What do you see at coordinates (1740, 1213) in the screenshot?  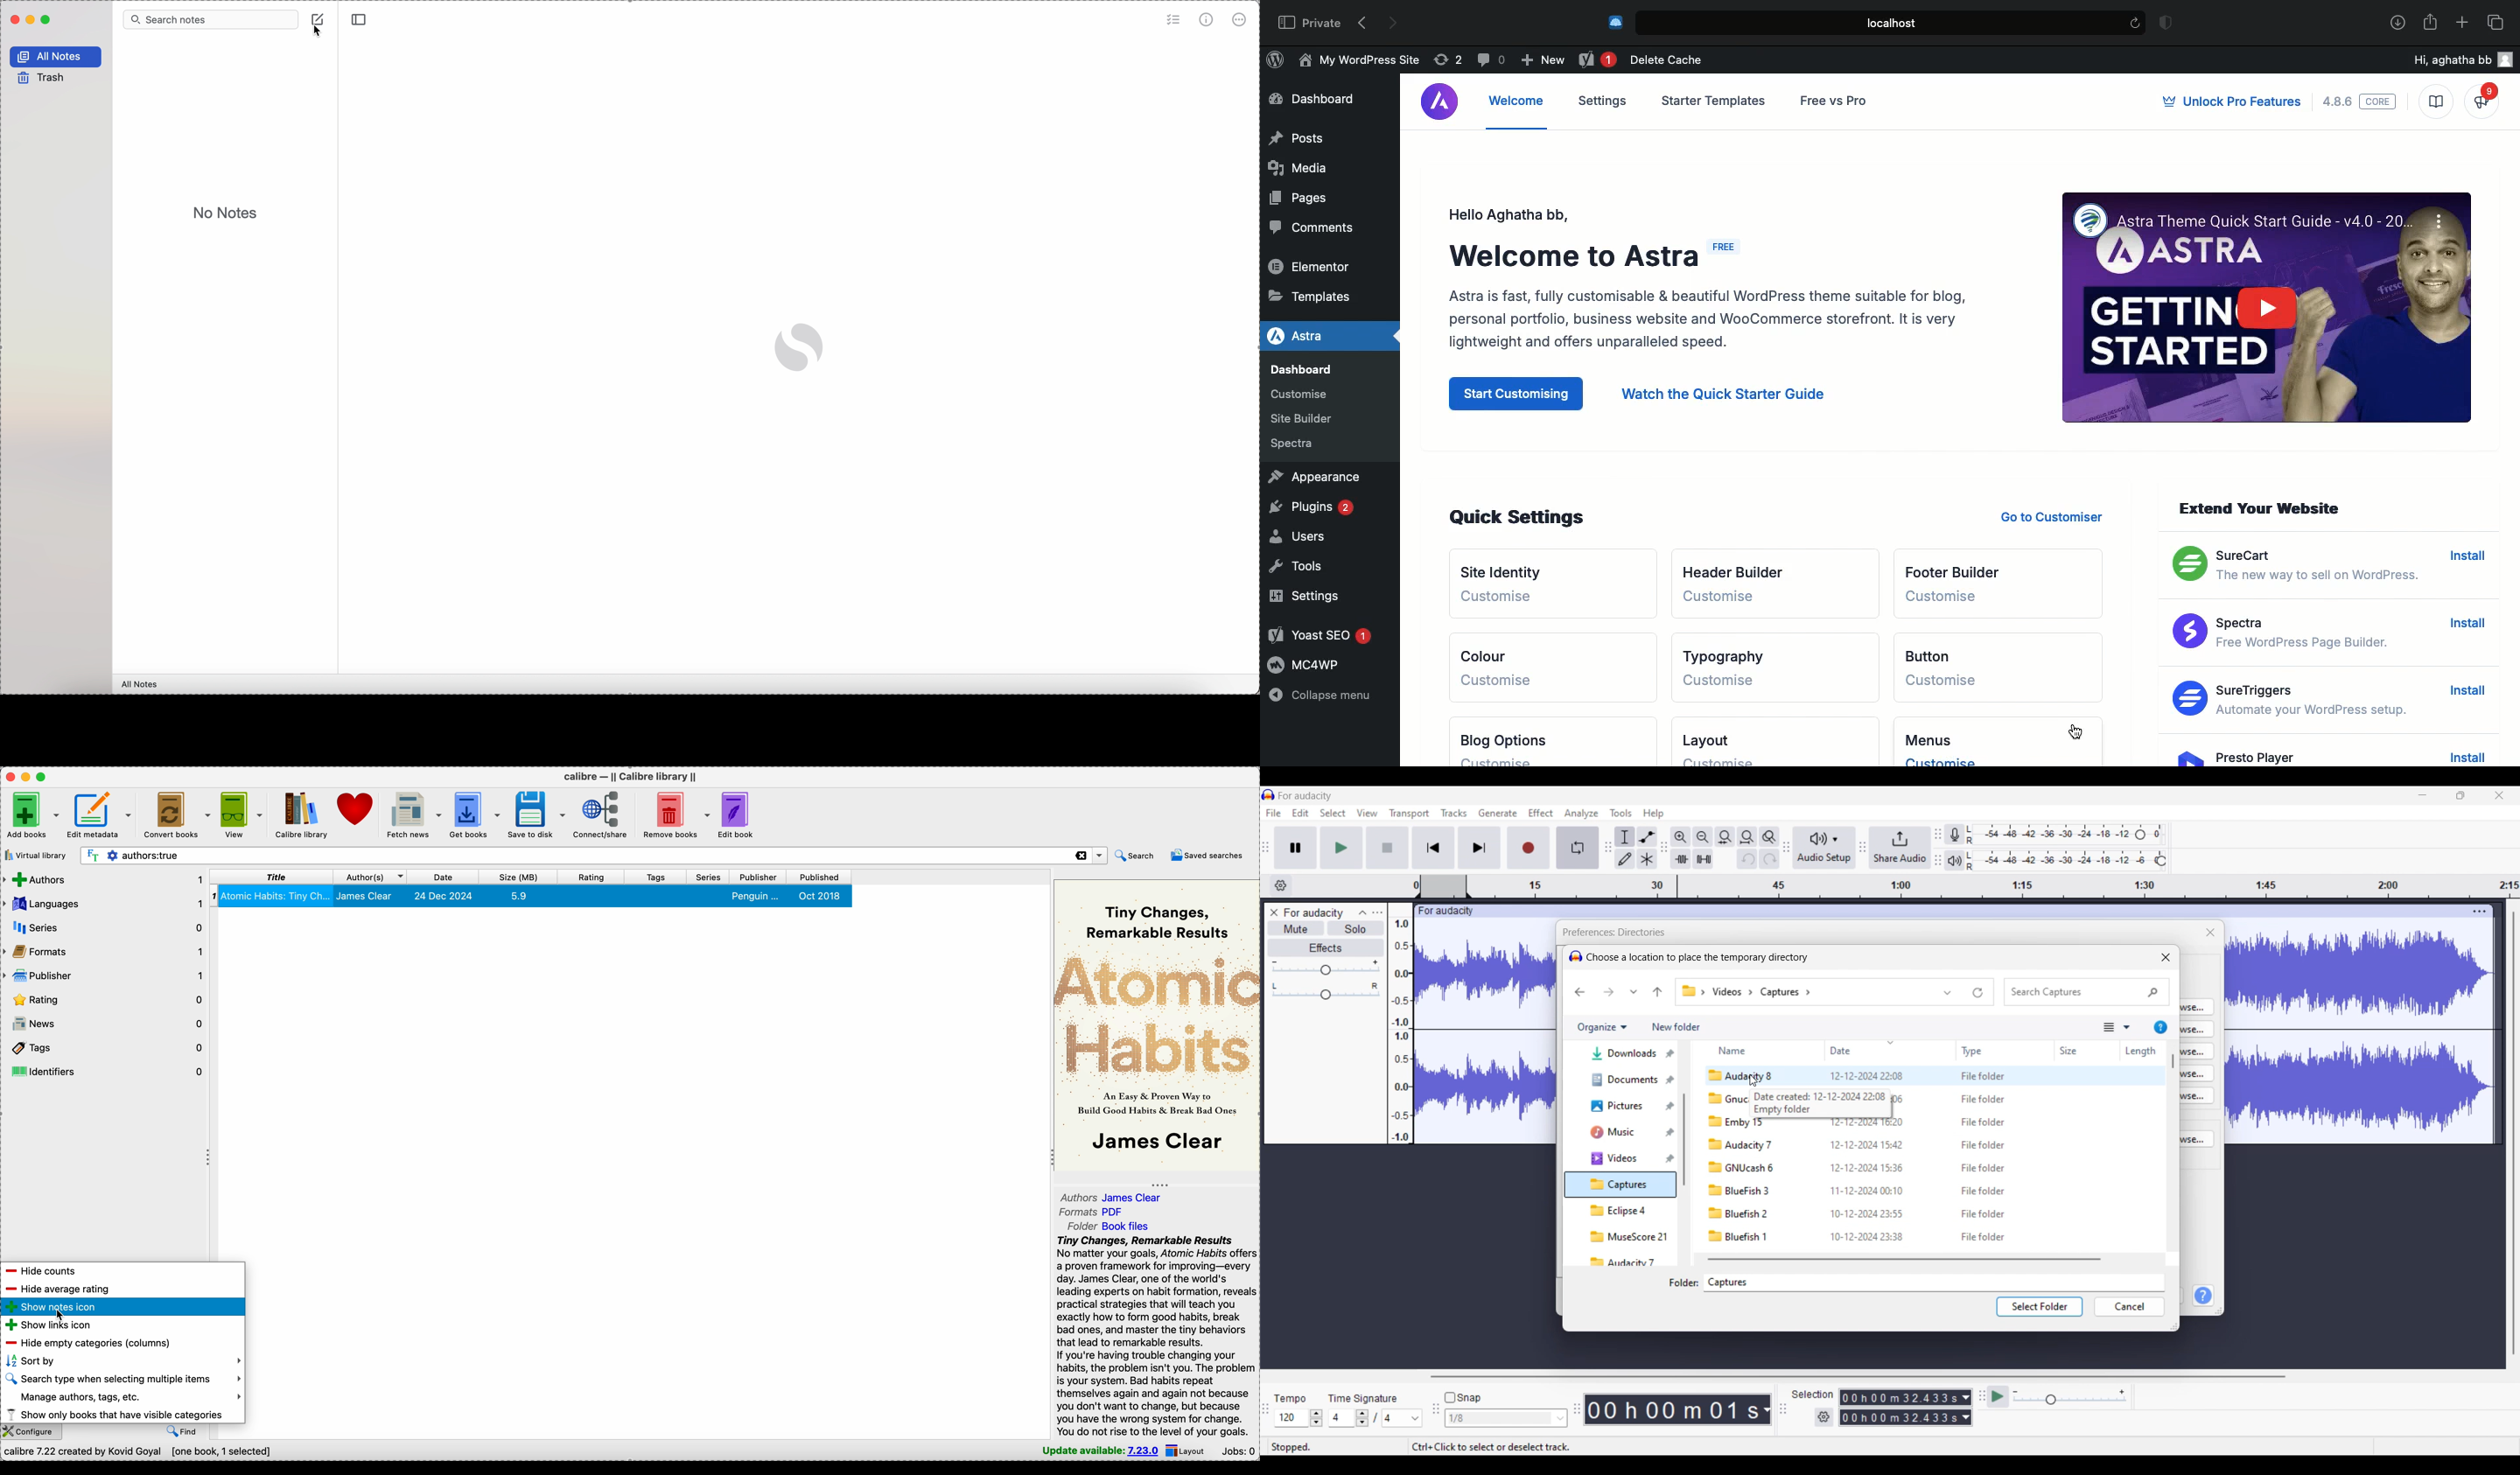 I see `bluefish 2` at bounding box center [1740, 1213].